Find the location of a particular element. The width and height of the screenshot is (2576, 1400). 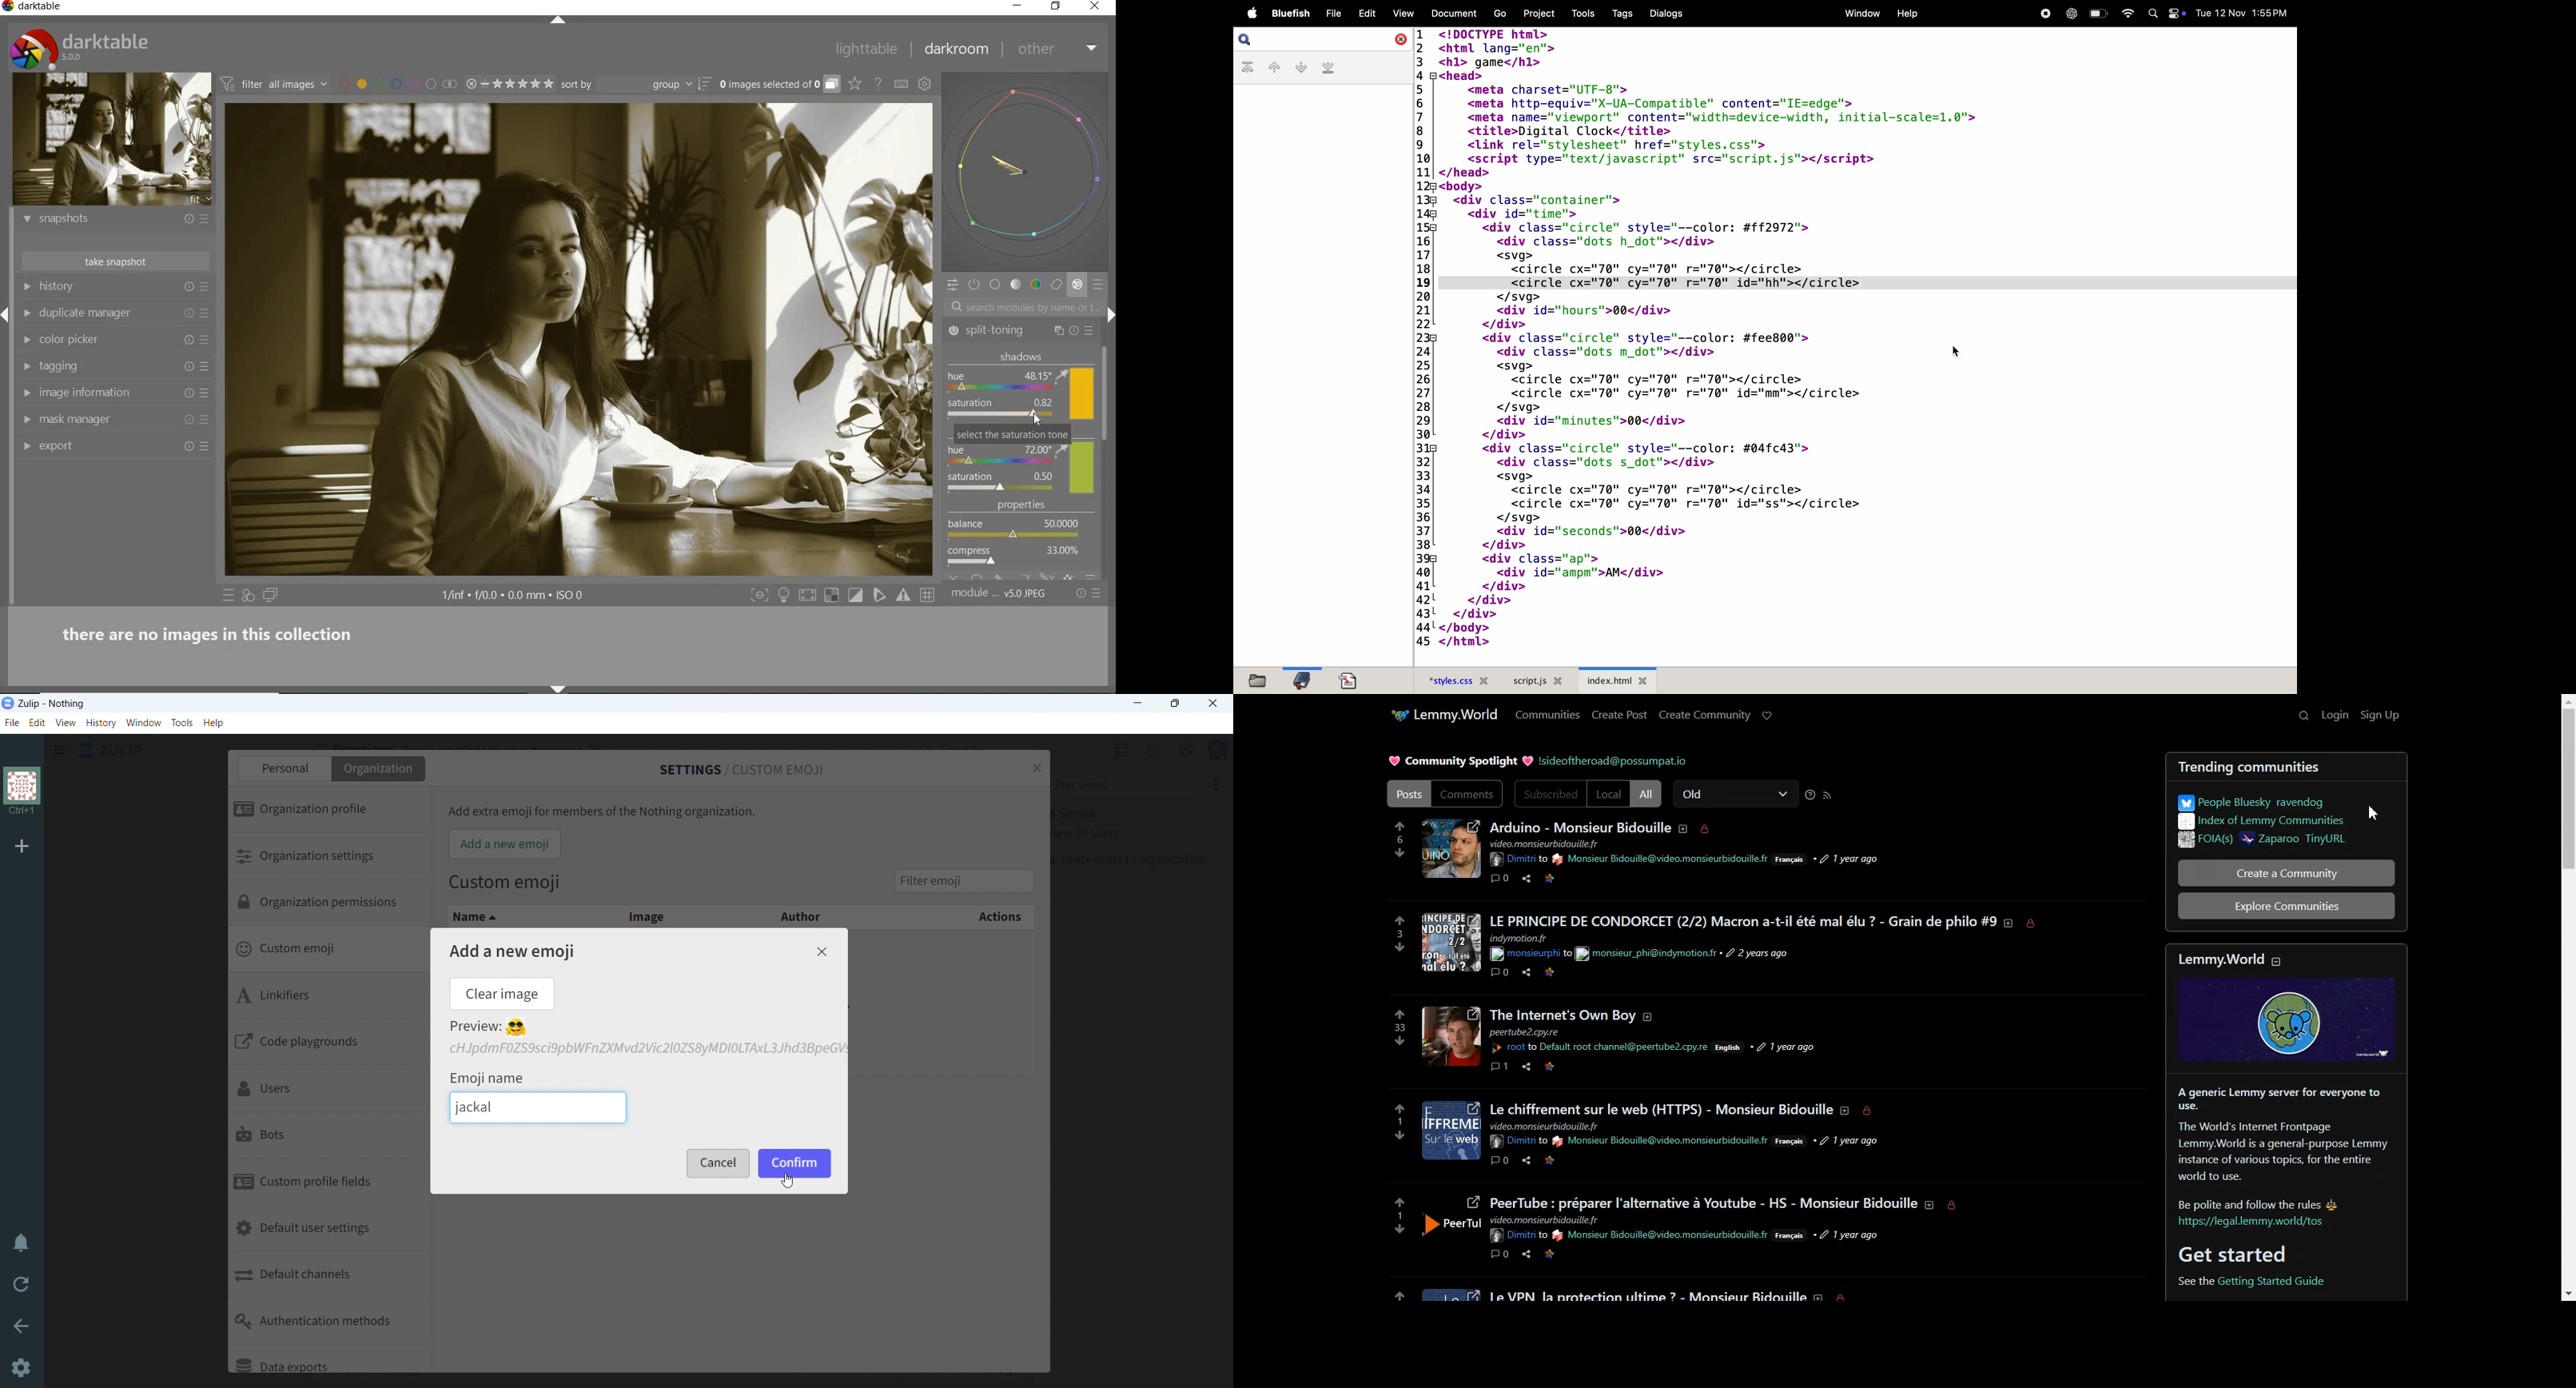

hyperlink is located at coordinates (1663, 859).